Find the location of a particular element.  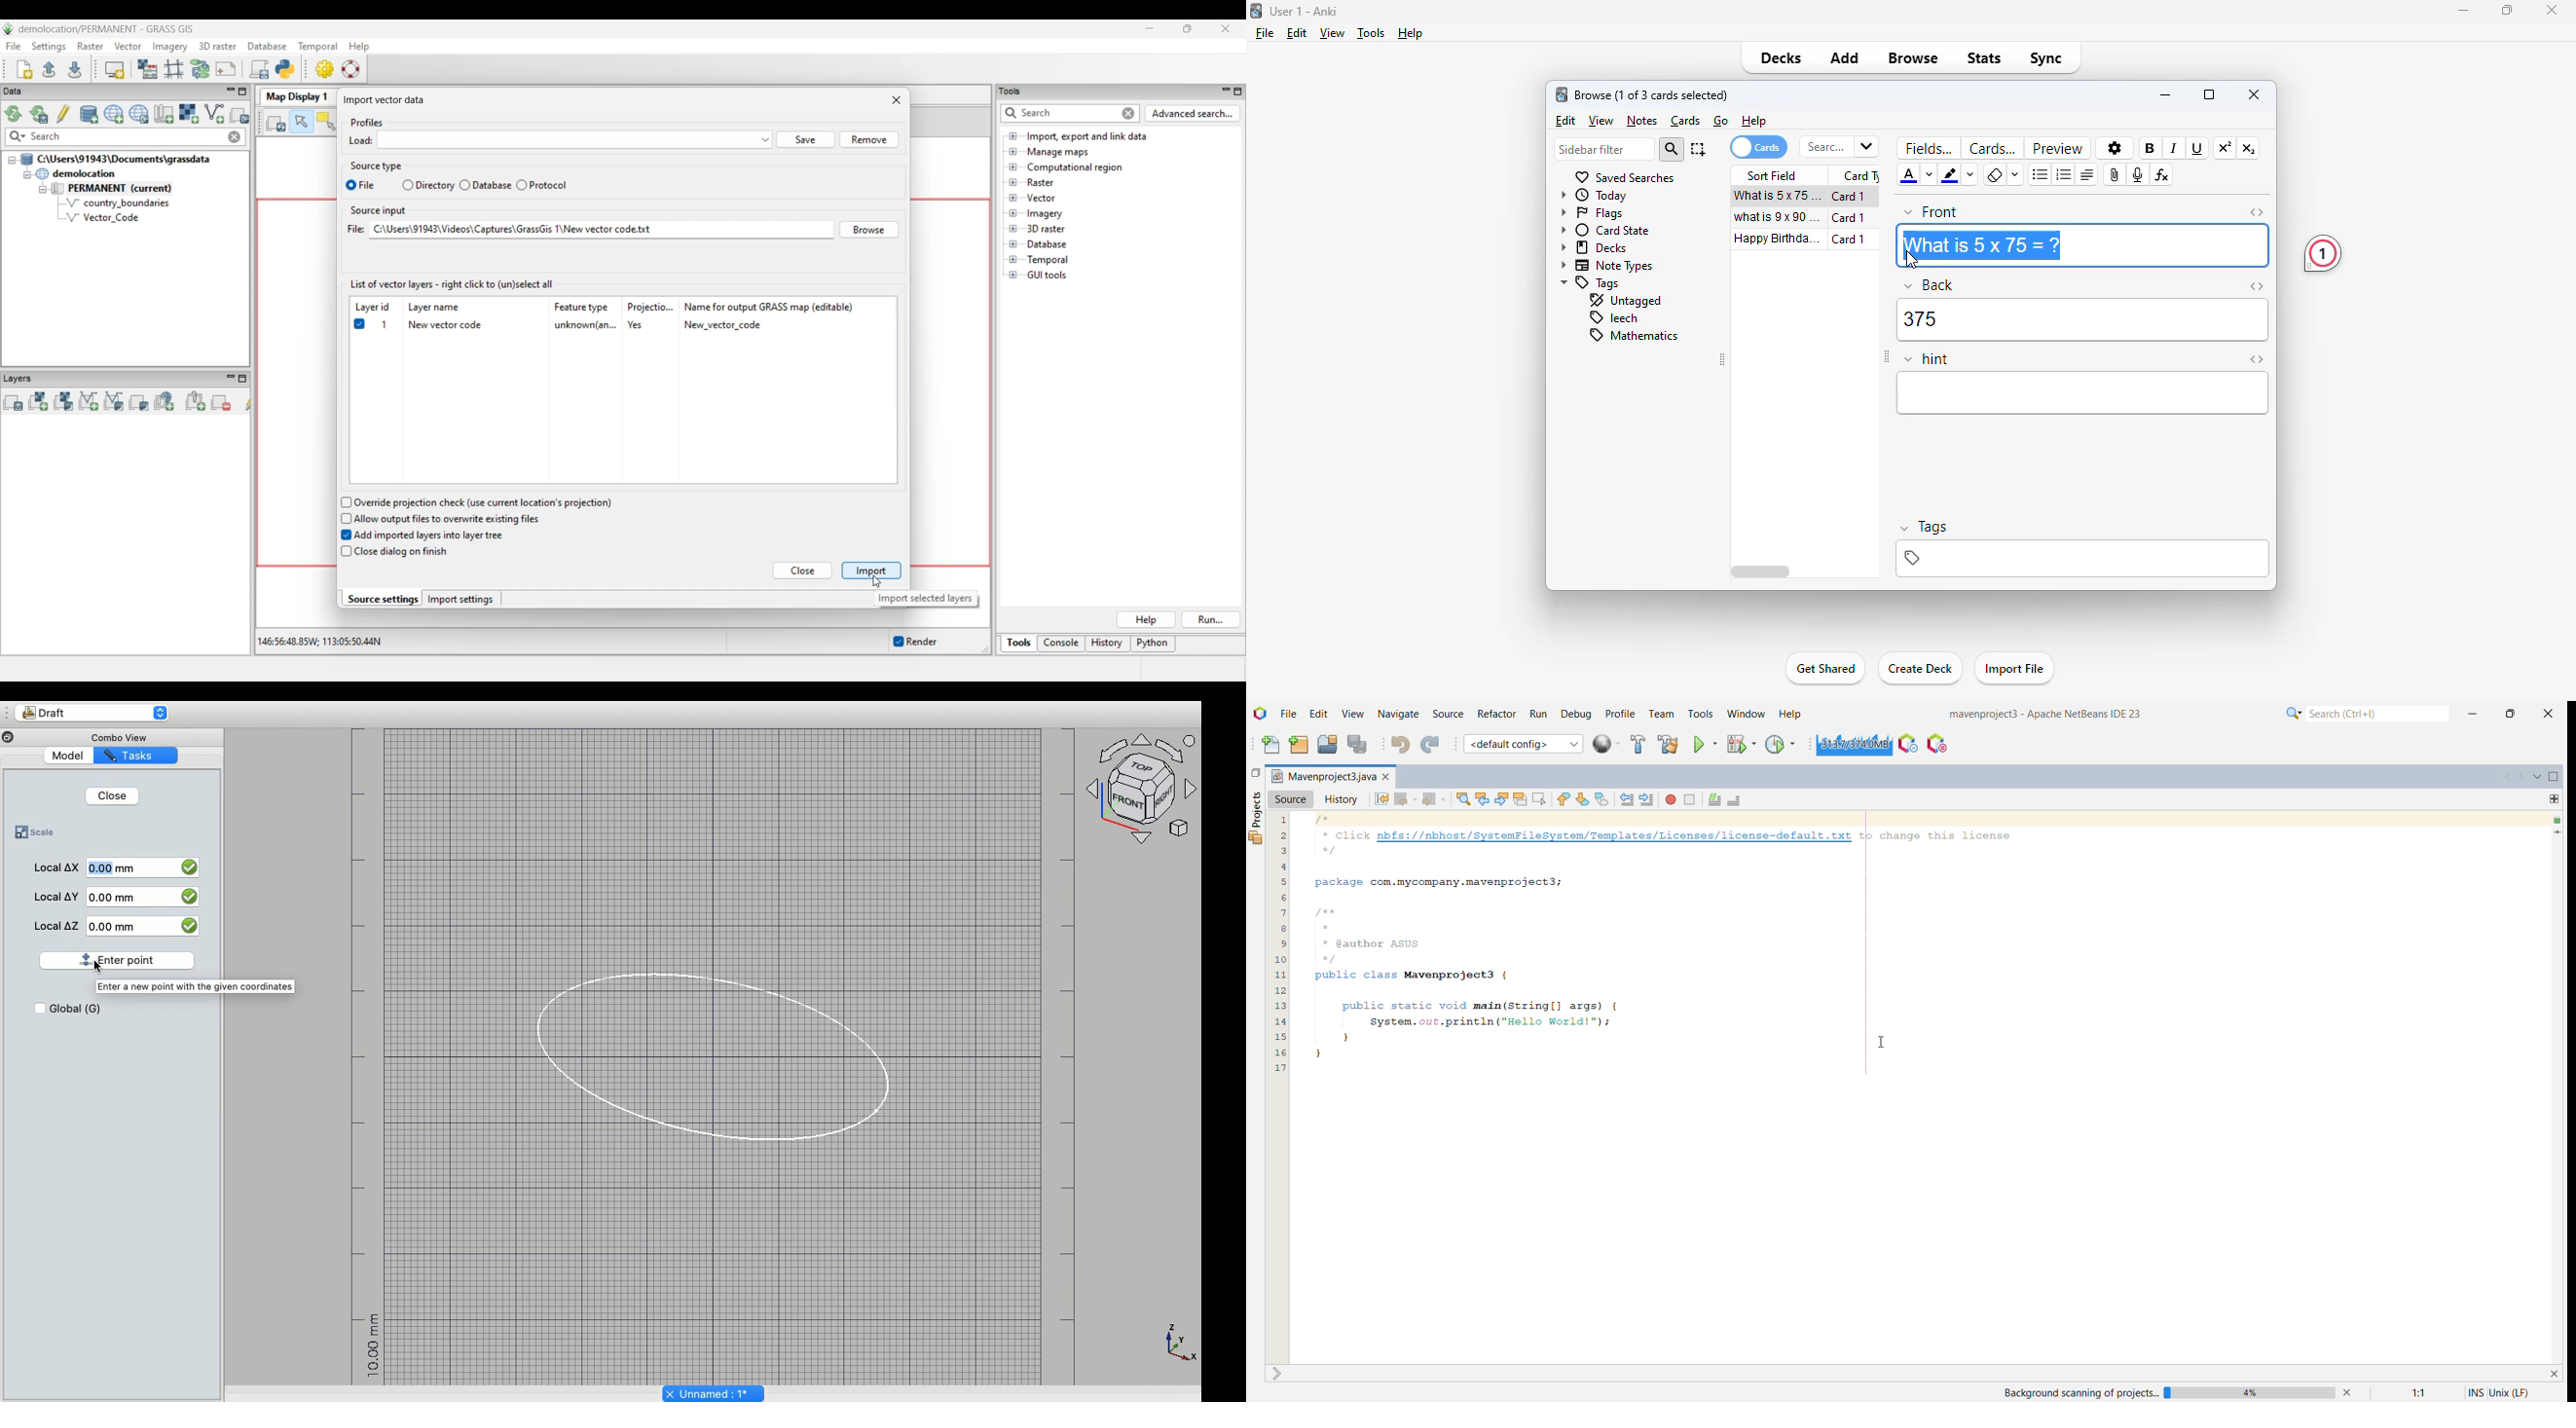

untagged is located at coordinates (1627, 301).